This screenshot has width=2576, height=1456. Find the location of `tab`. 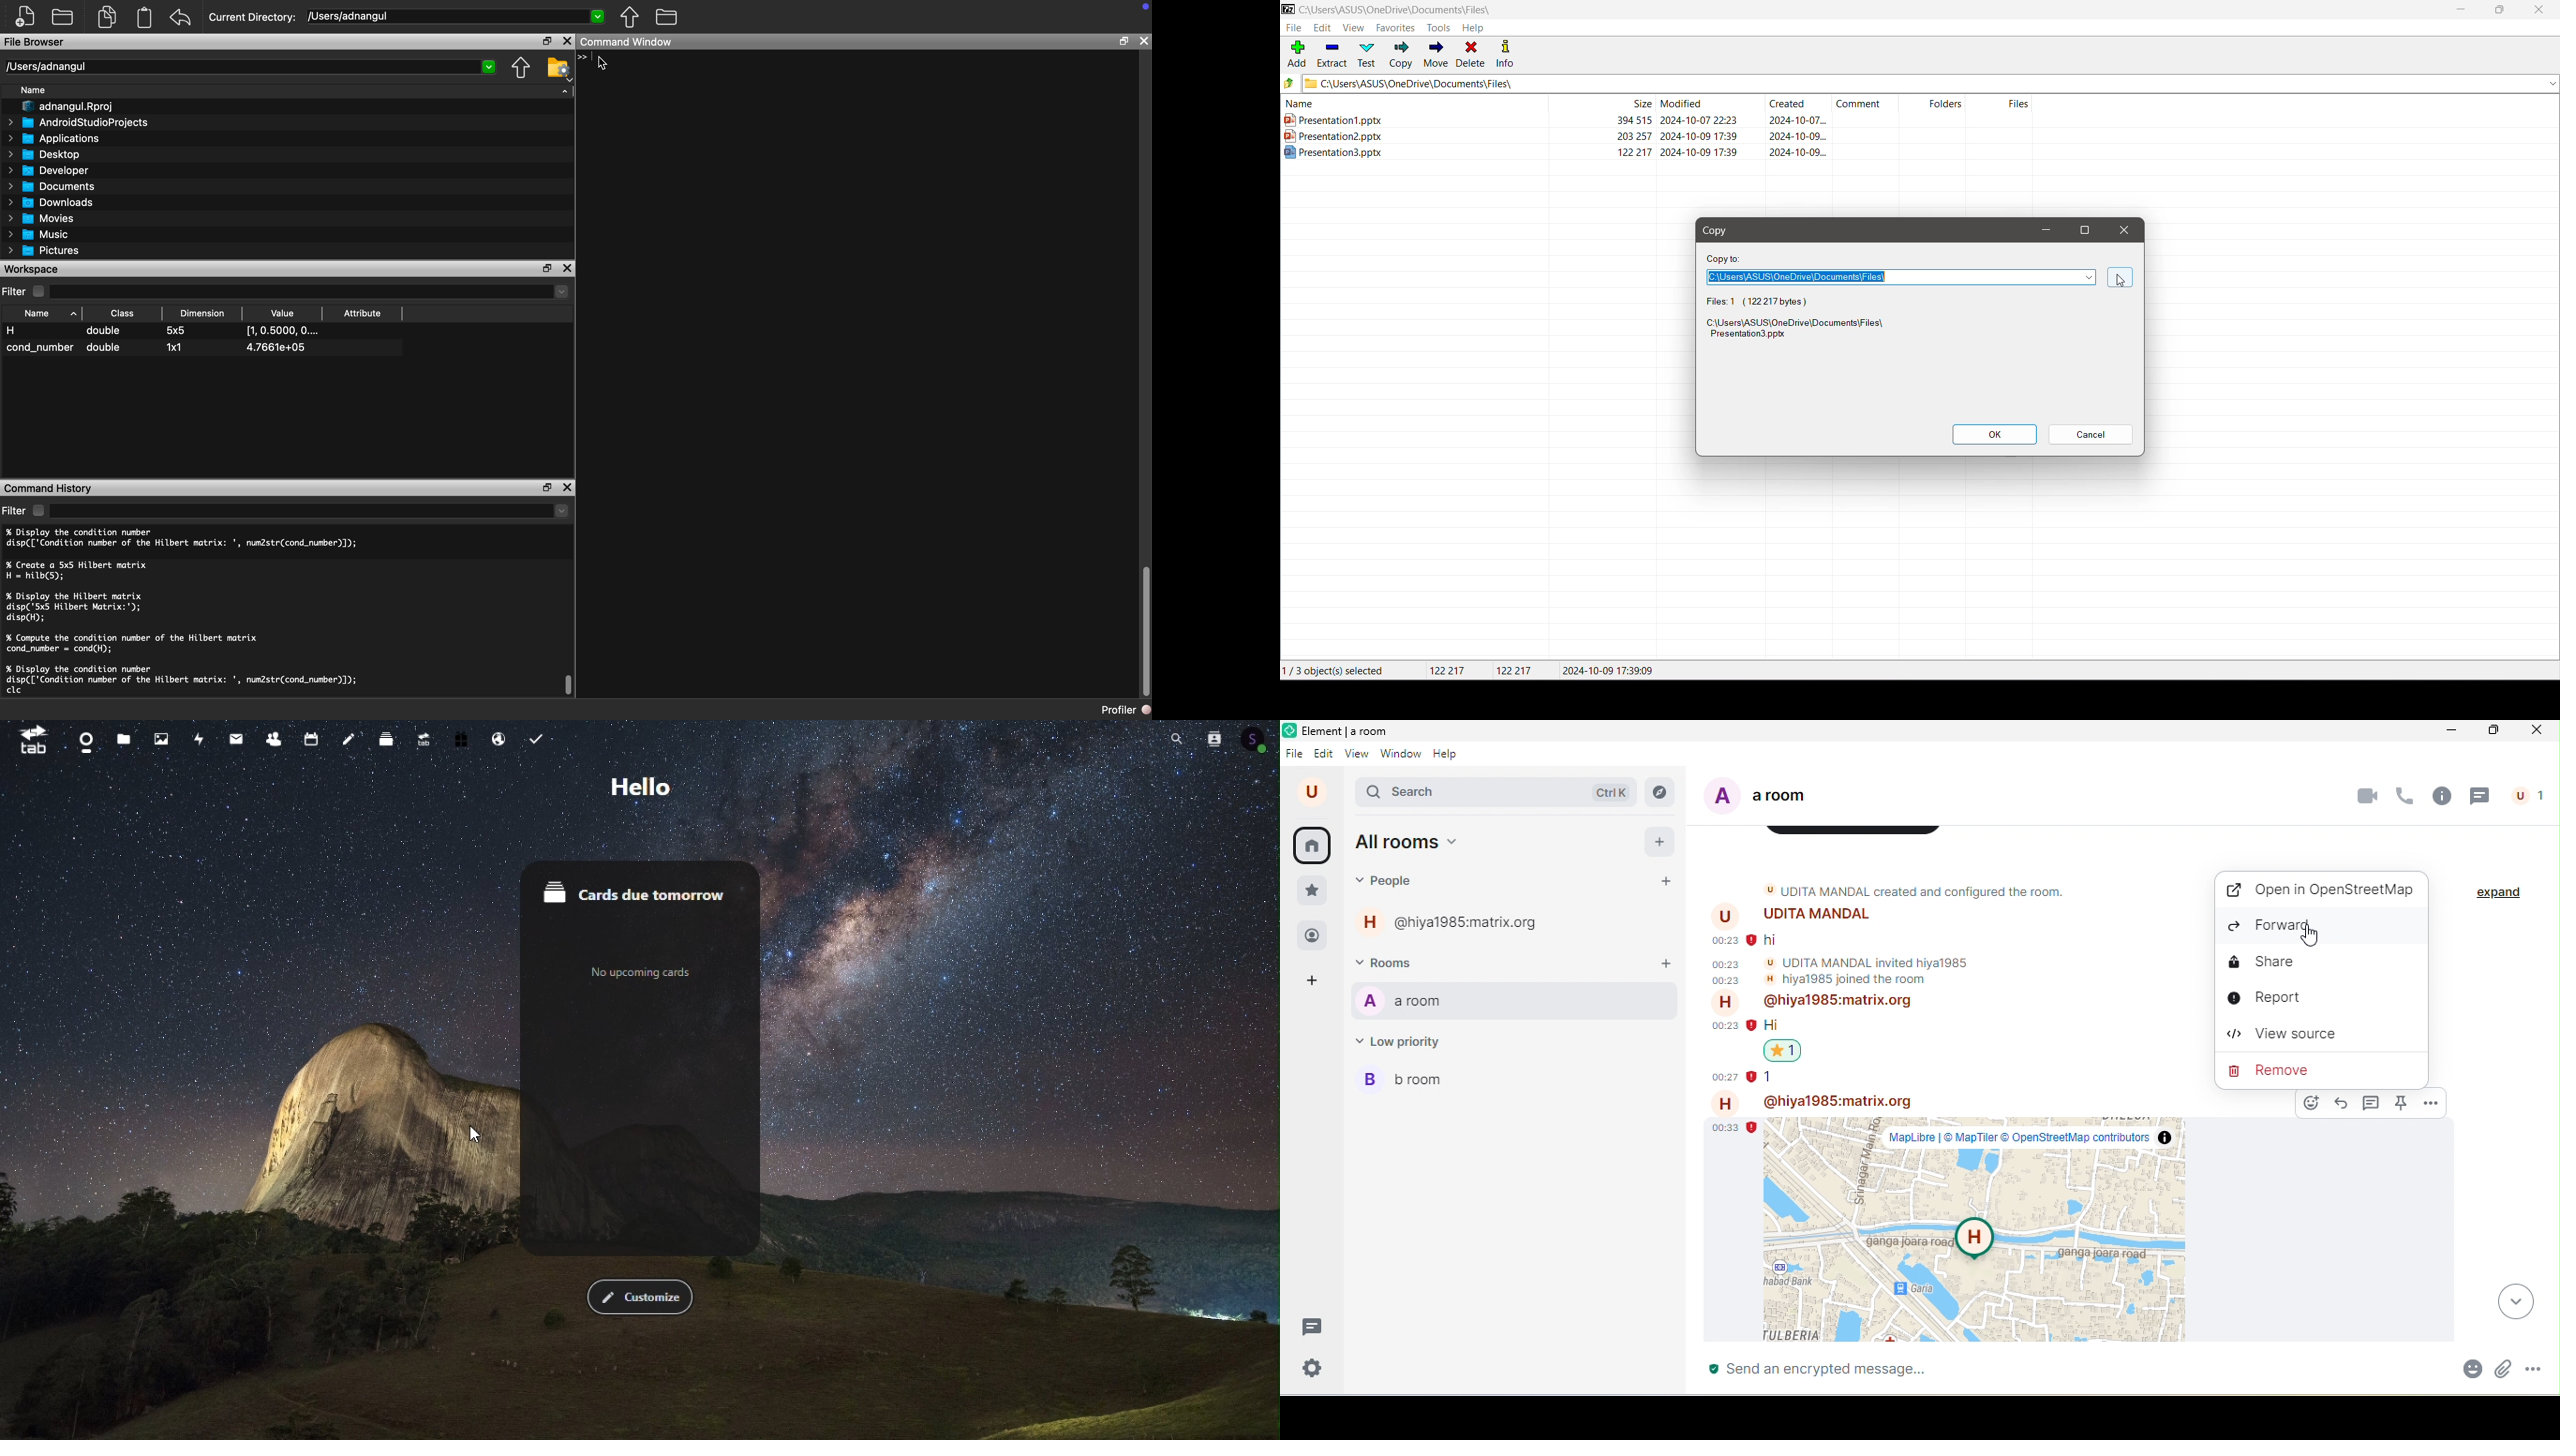

tab is located at coordinates (27, 741).